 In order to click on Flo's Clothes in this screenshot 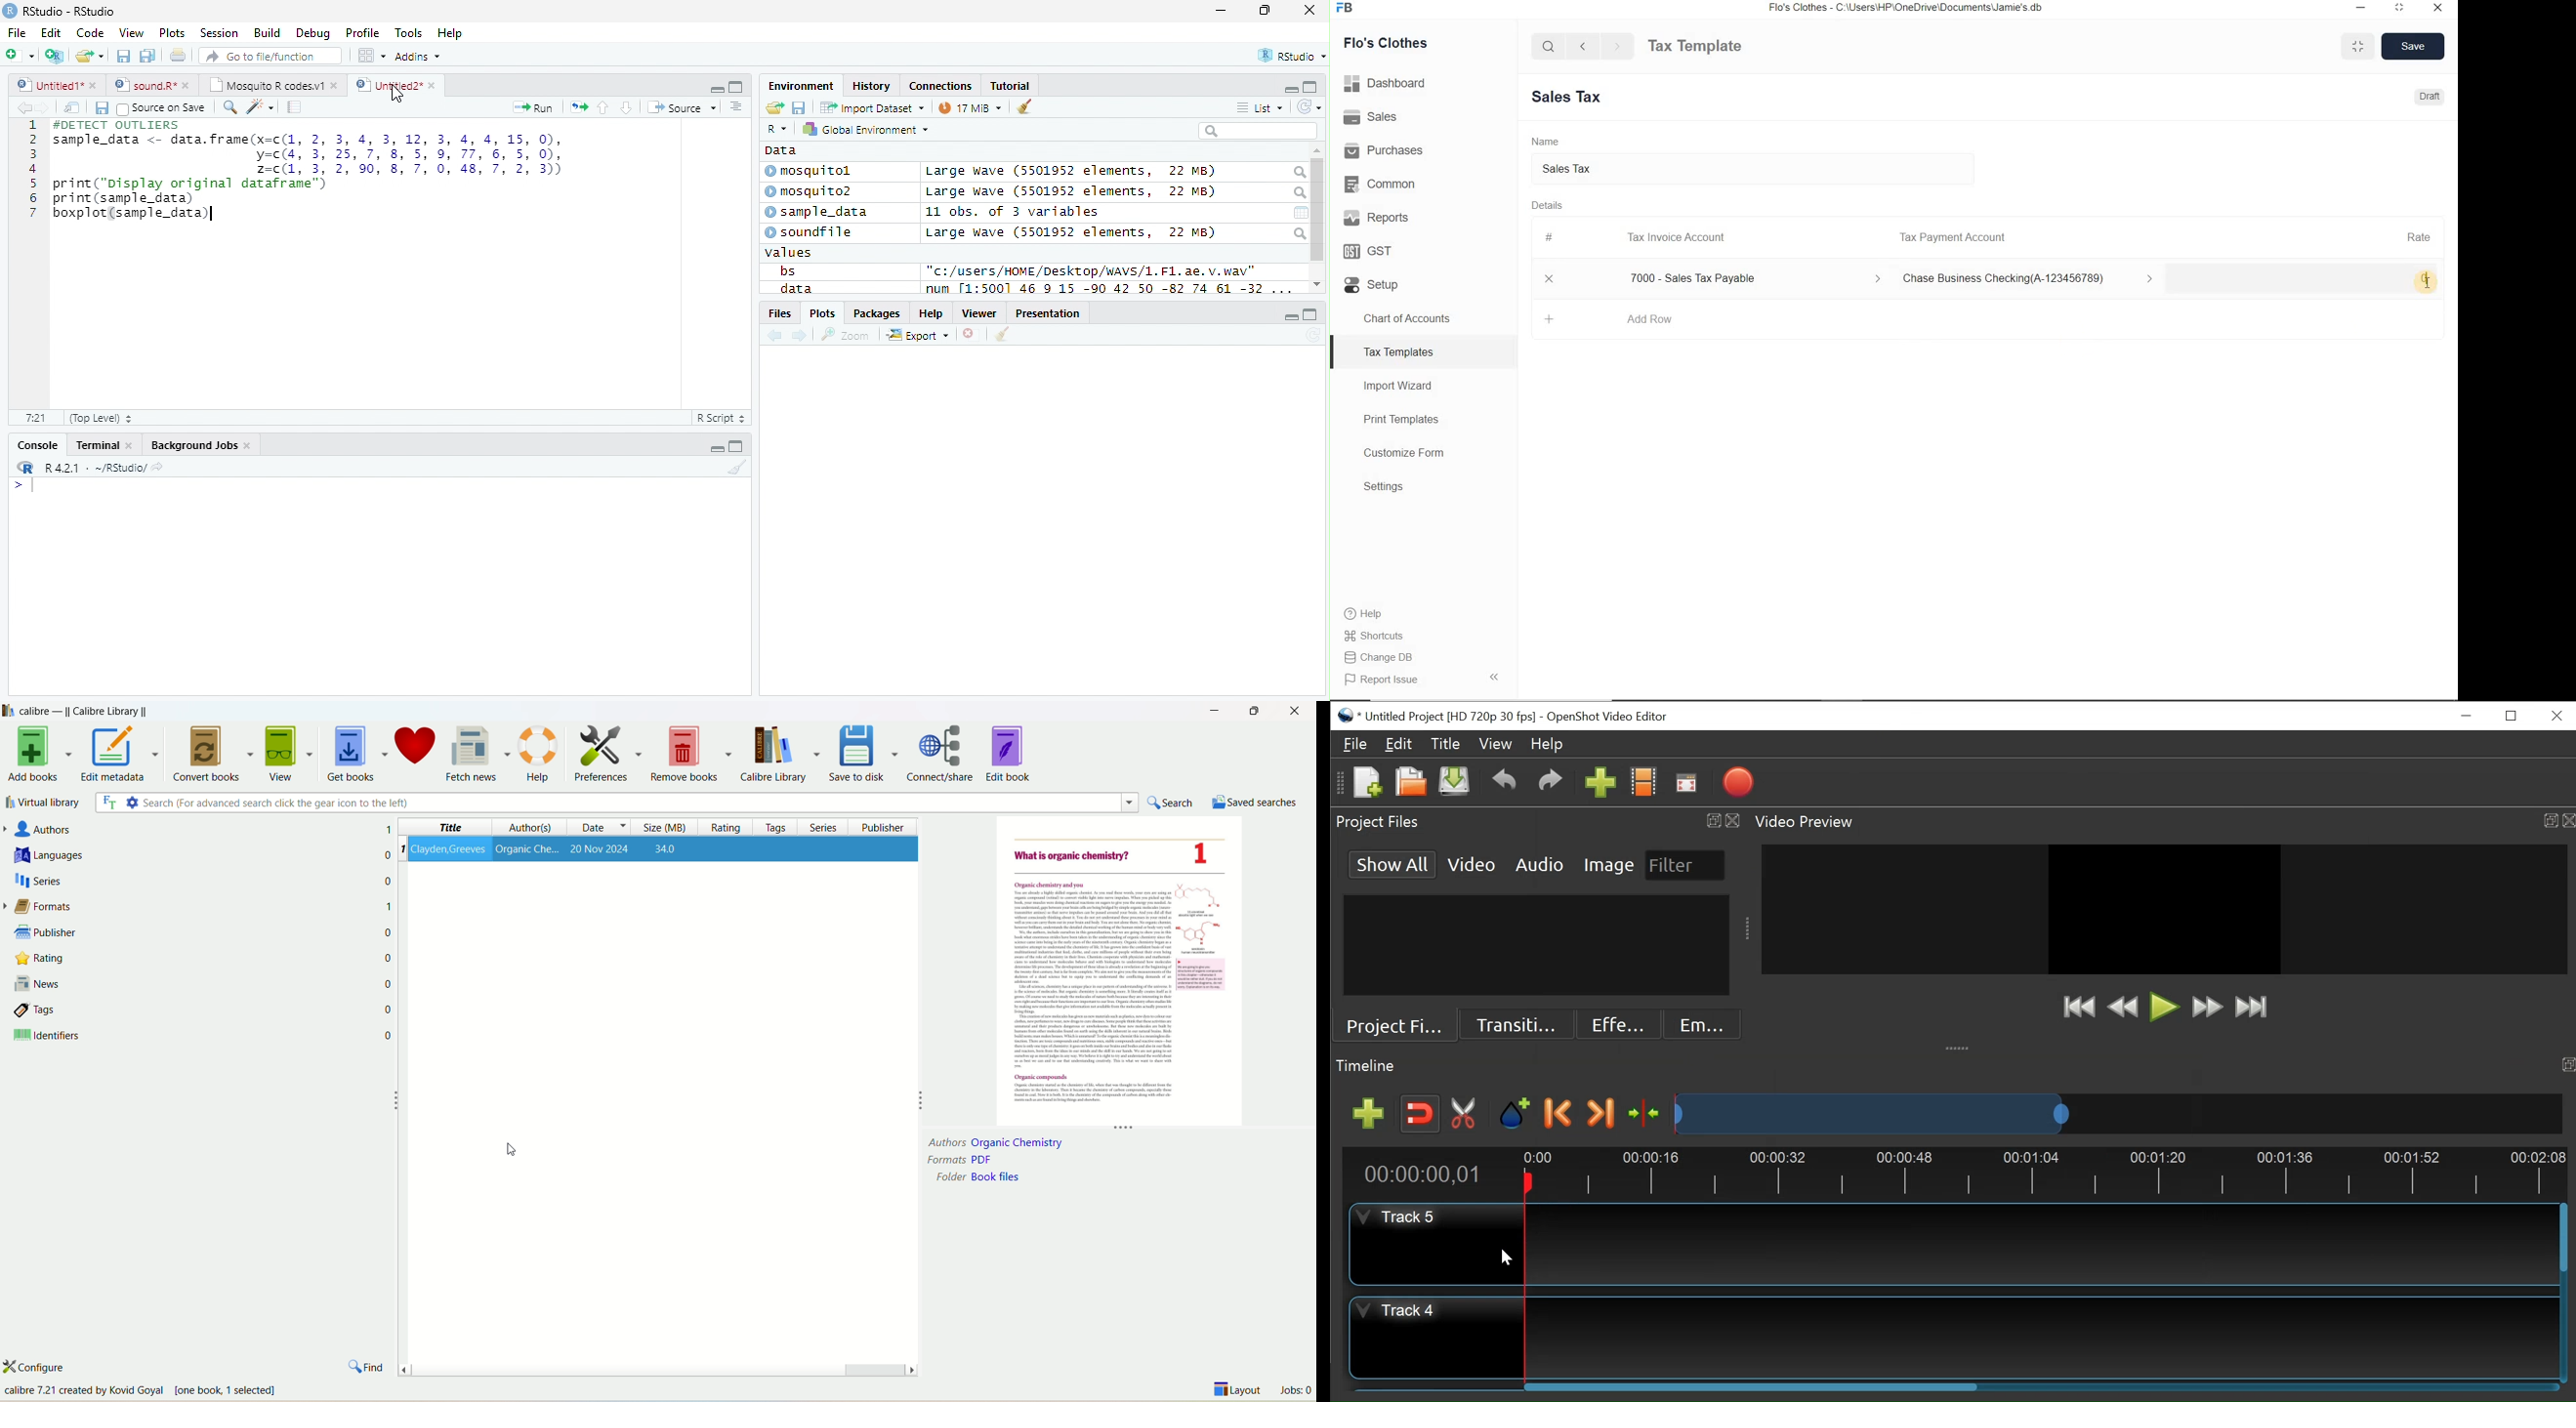, I will do `click(1383, 43)`.